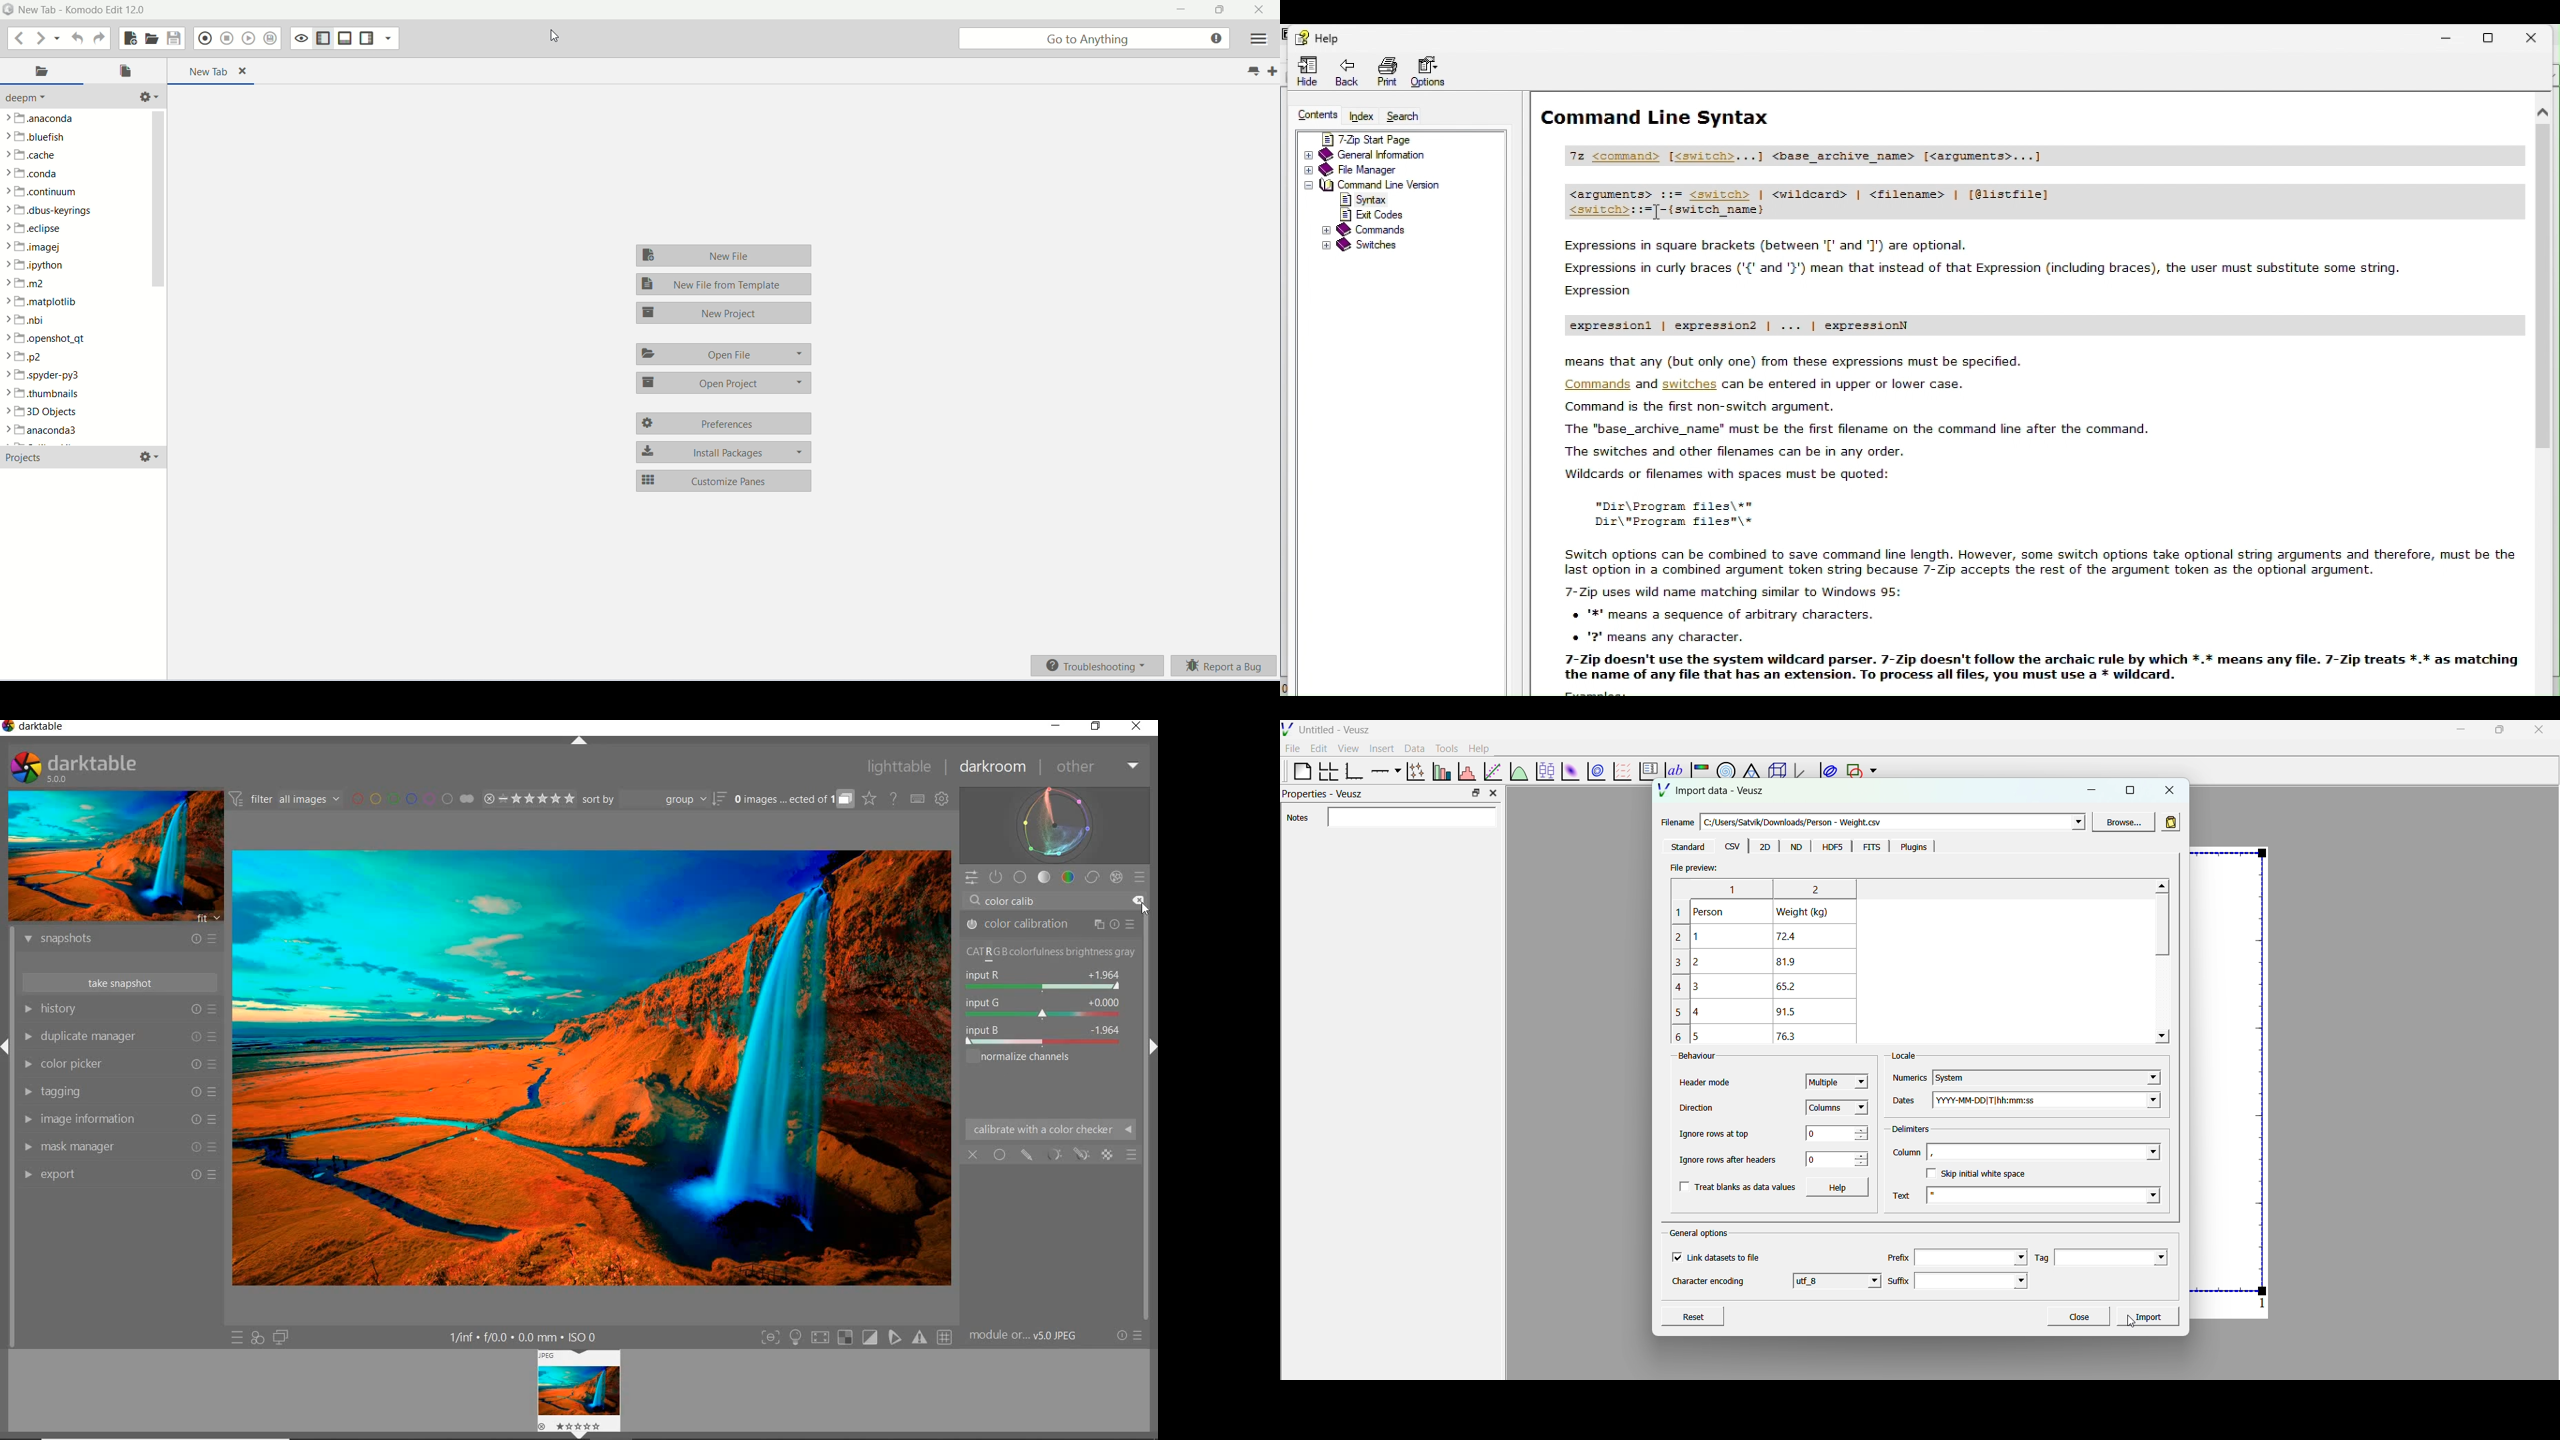 The height and width of the screenshot is (1456, 2576). What do you see at coordinates (1383, 70) in the screenshot?
I see `Print` at bounding box center [1383, 70].